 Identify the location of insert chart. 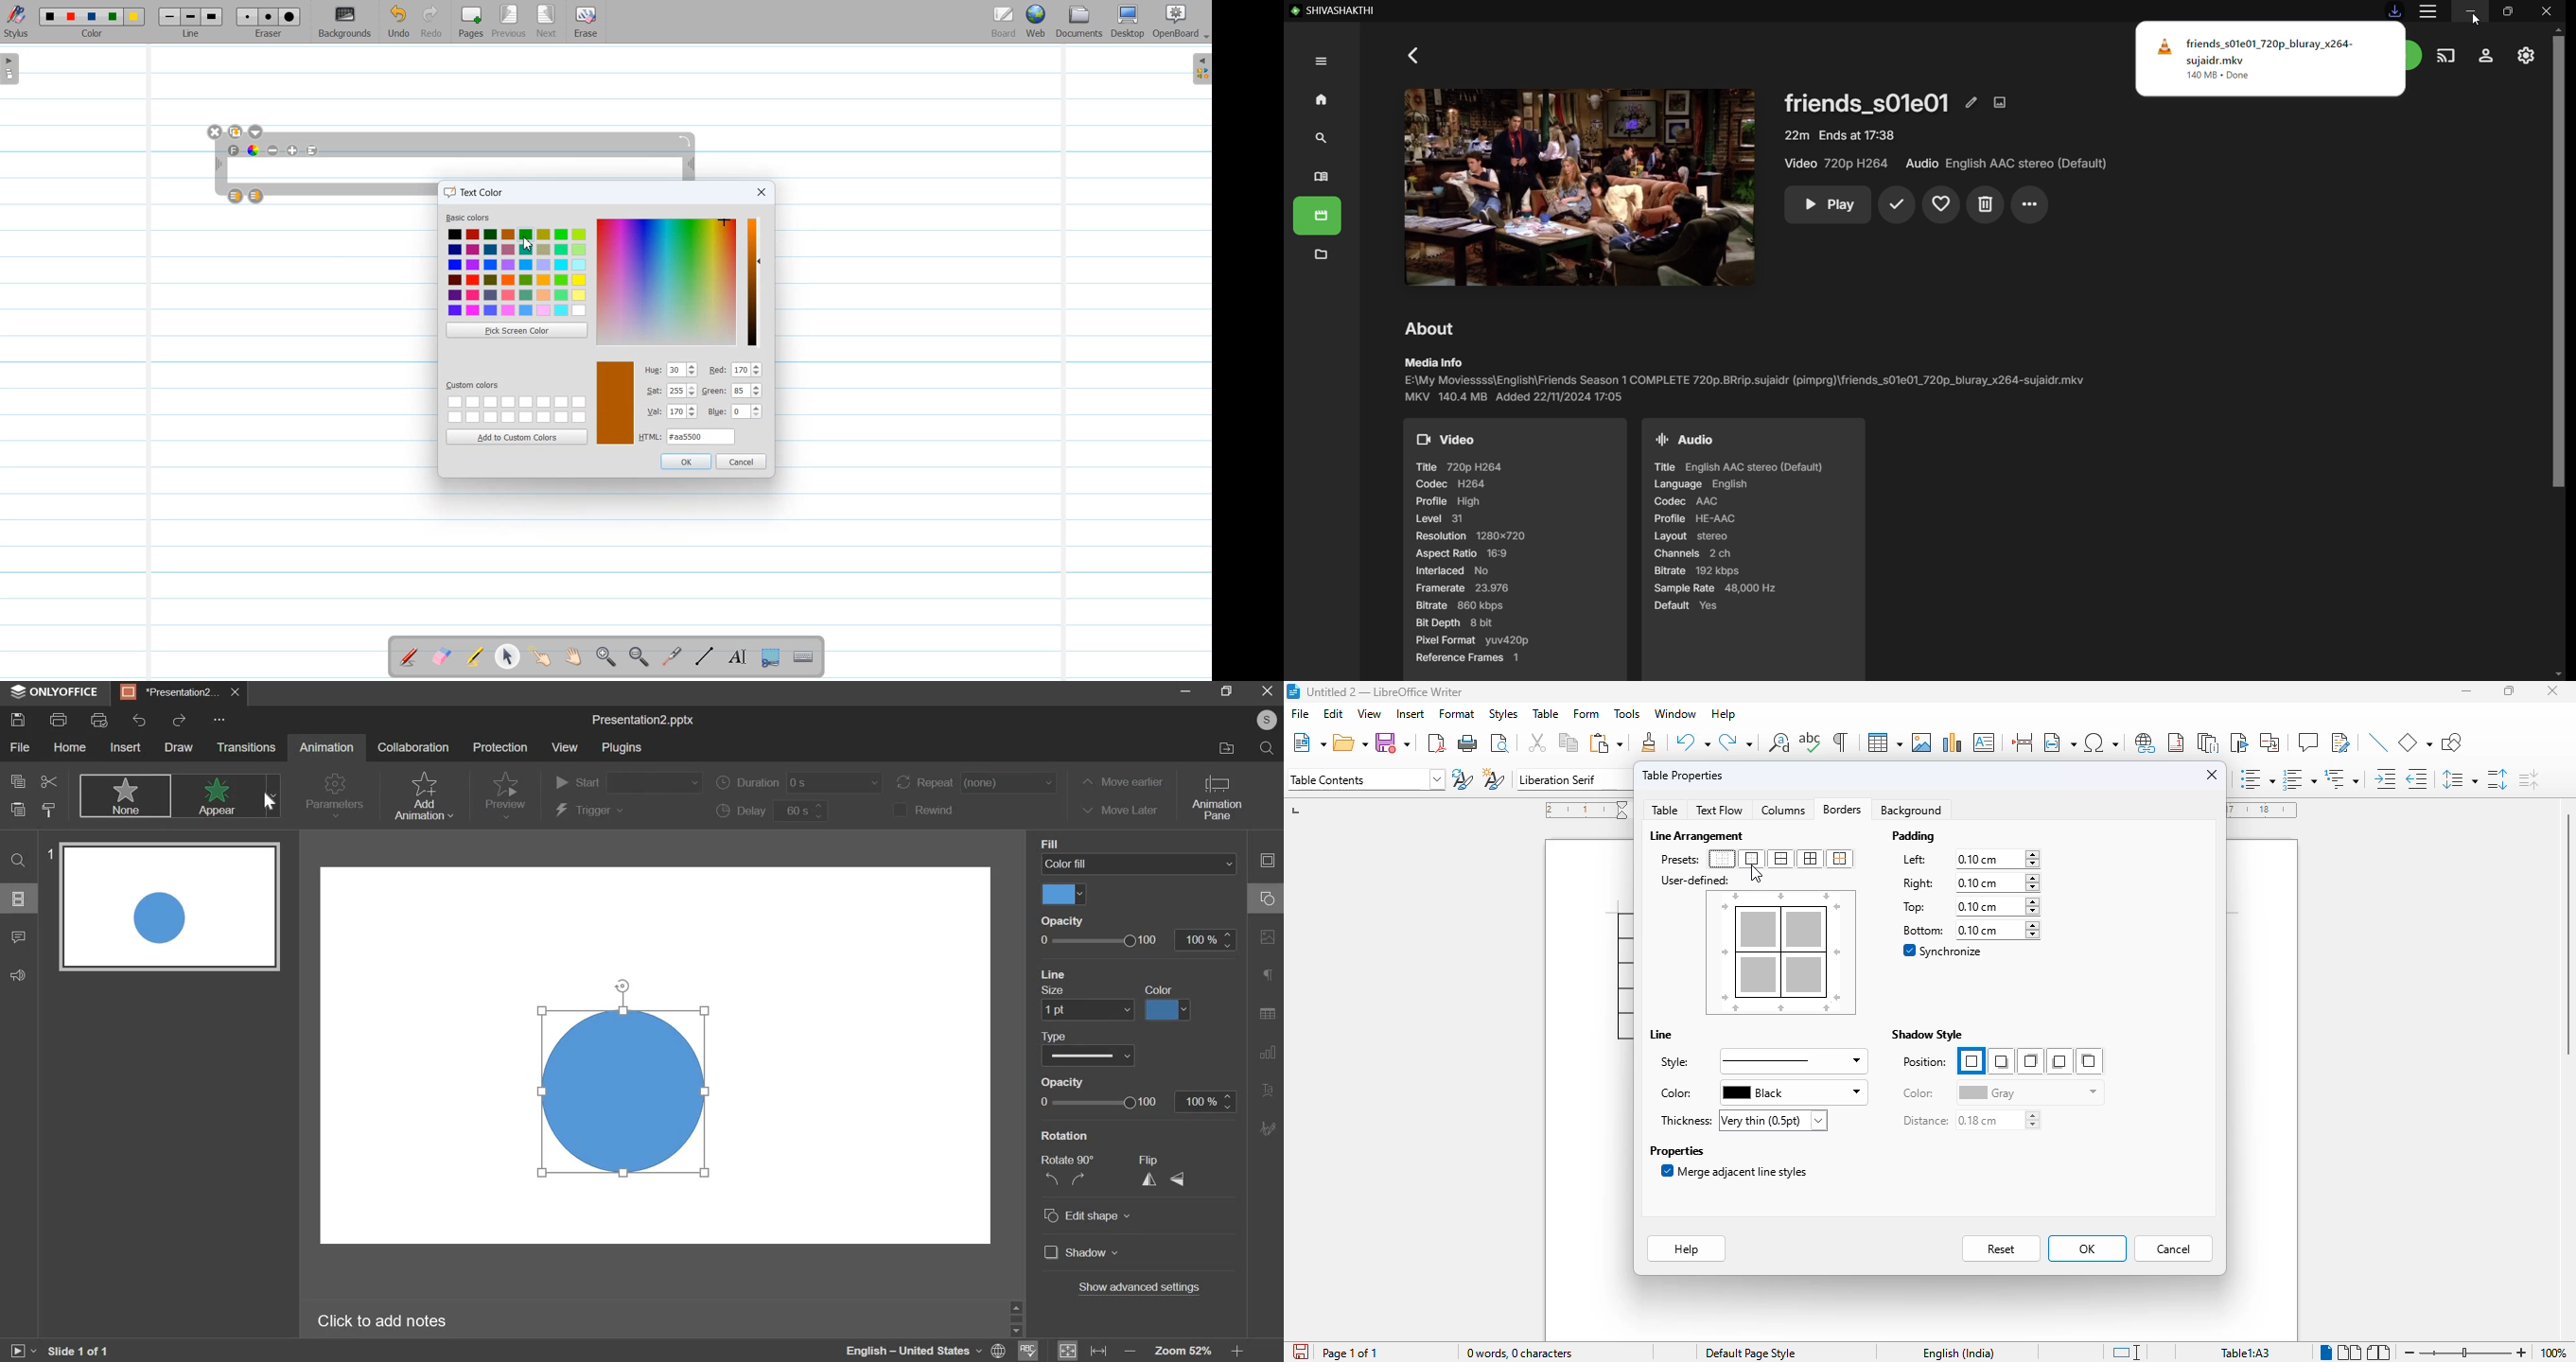
(1953, 742).